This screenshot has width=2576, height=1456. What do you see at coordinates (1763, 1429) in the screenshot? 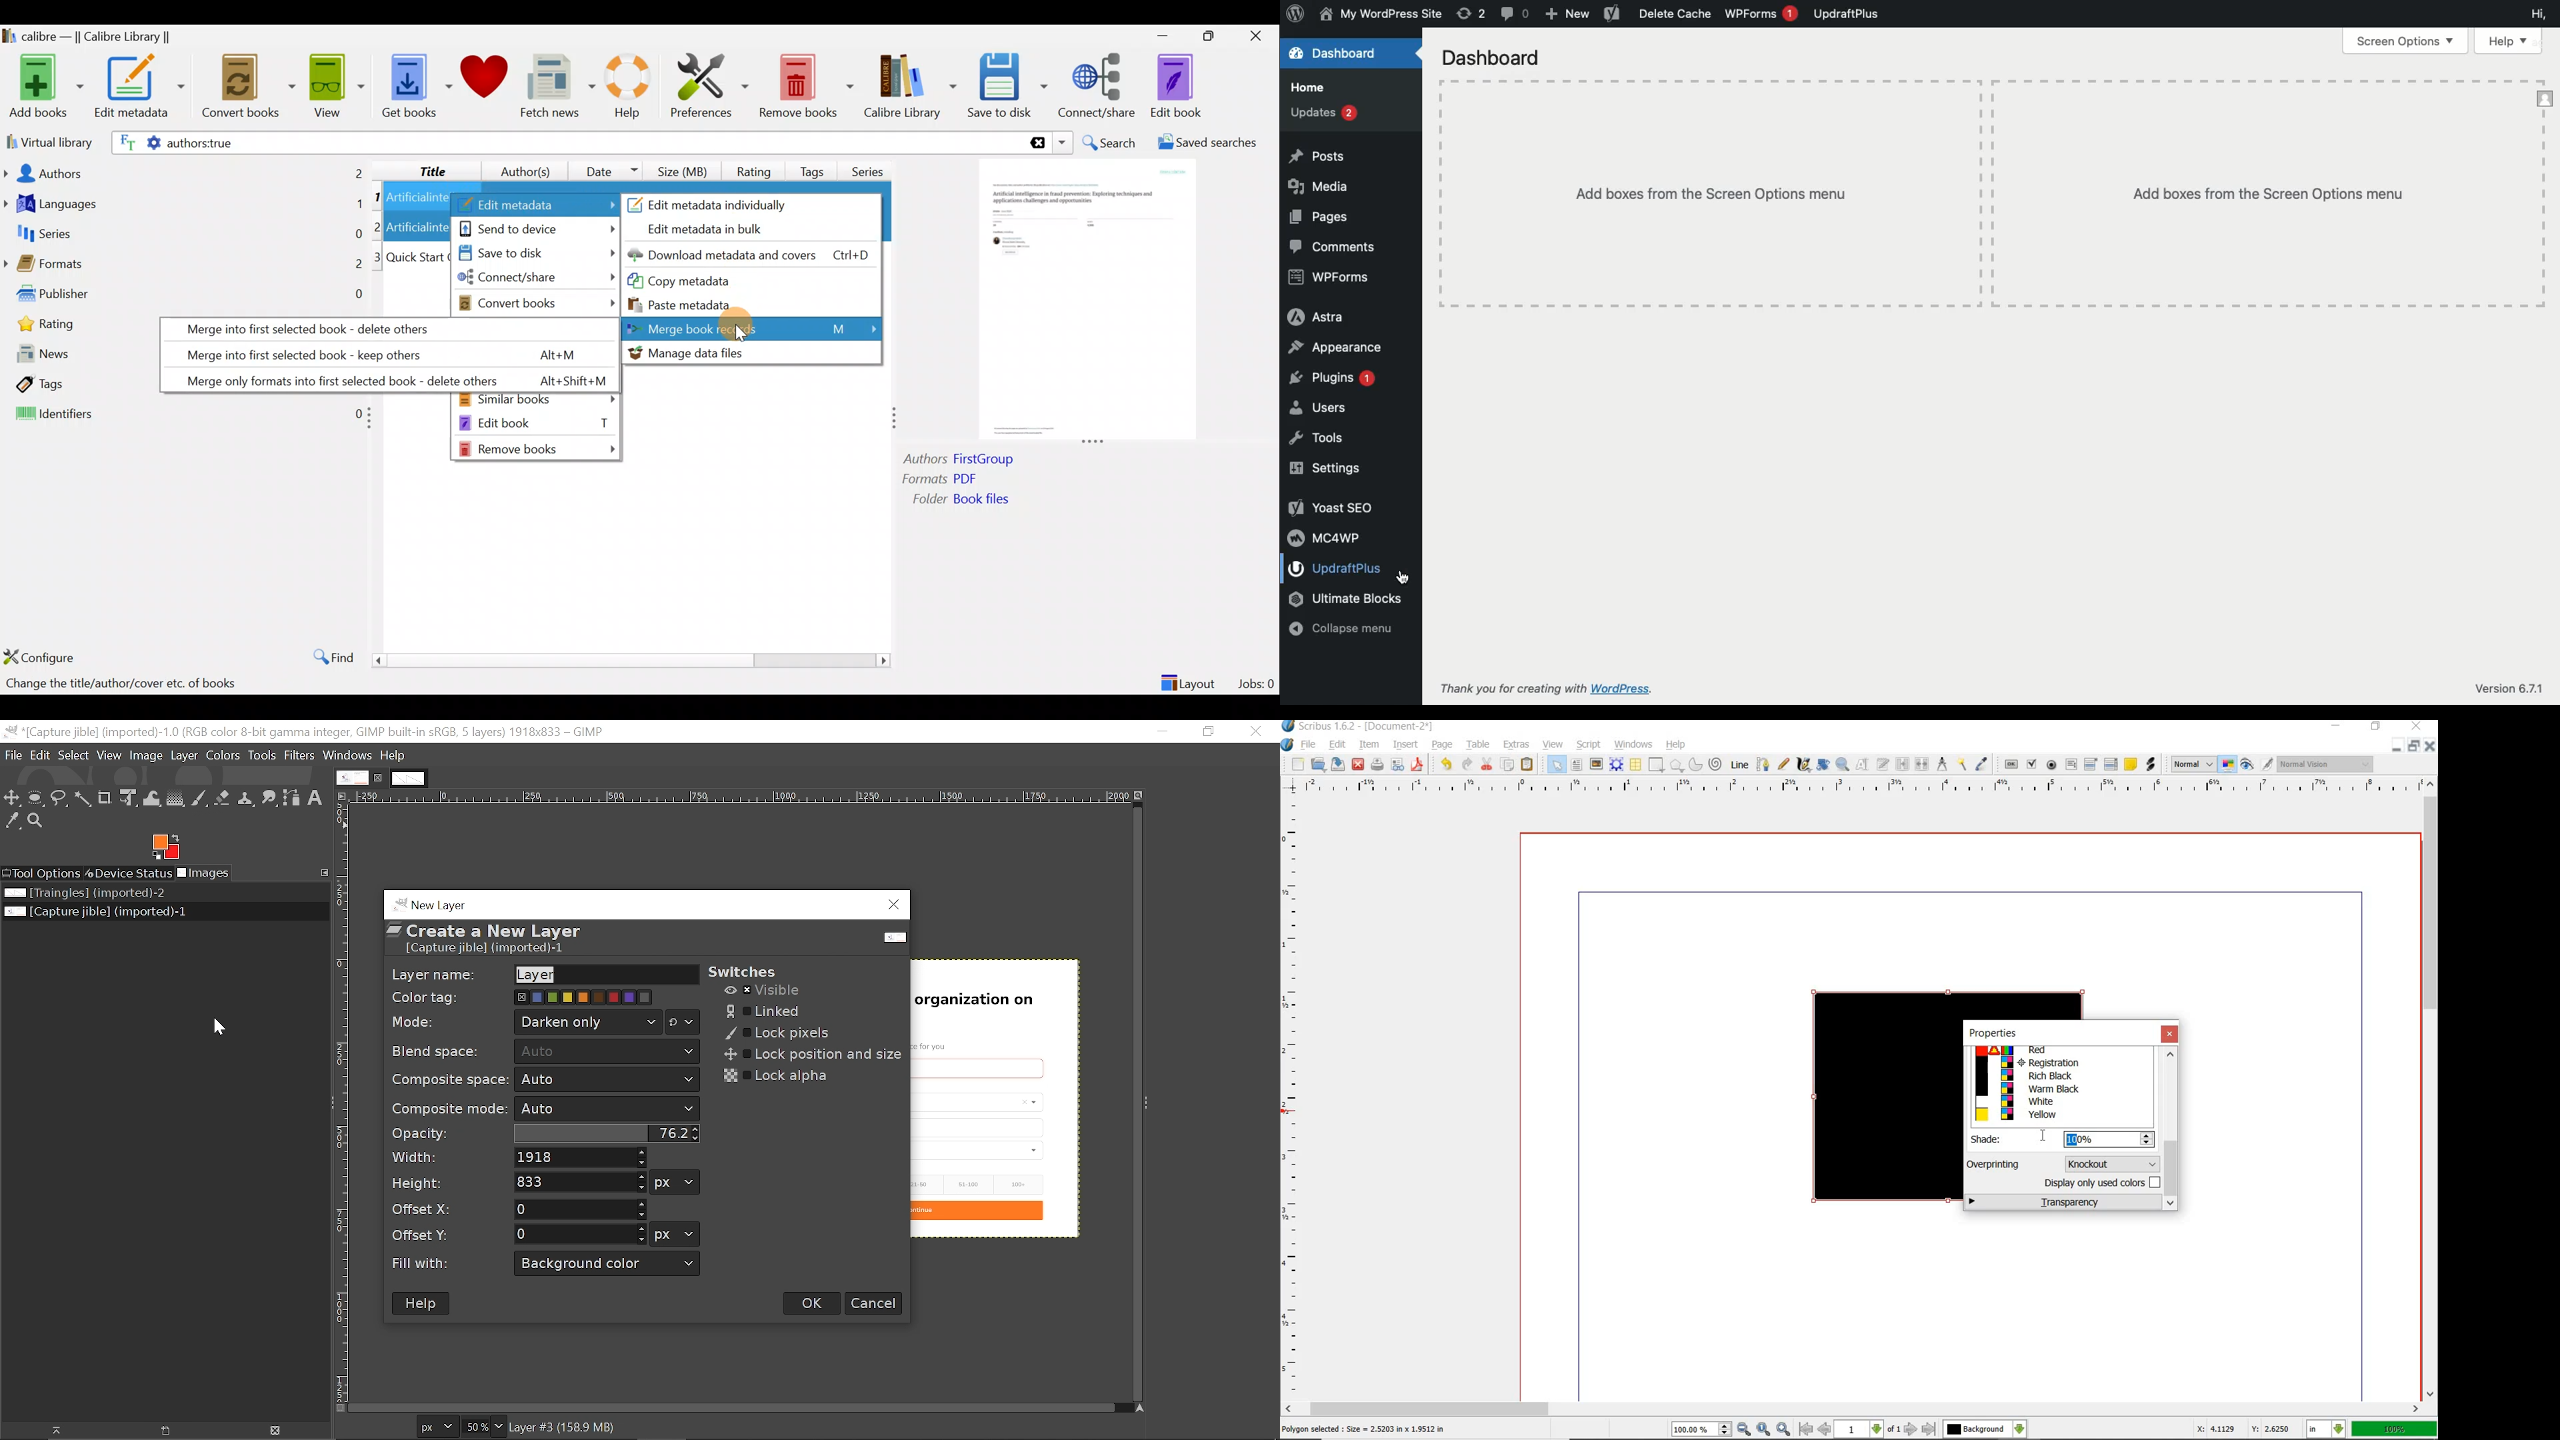
I see `zoom to` at bounding box center [1763, 1429].